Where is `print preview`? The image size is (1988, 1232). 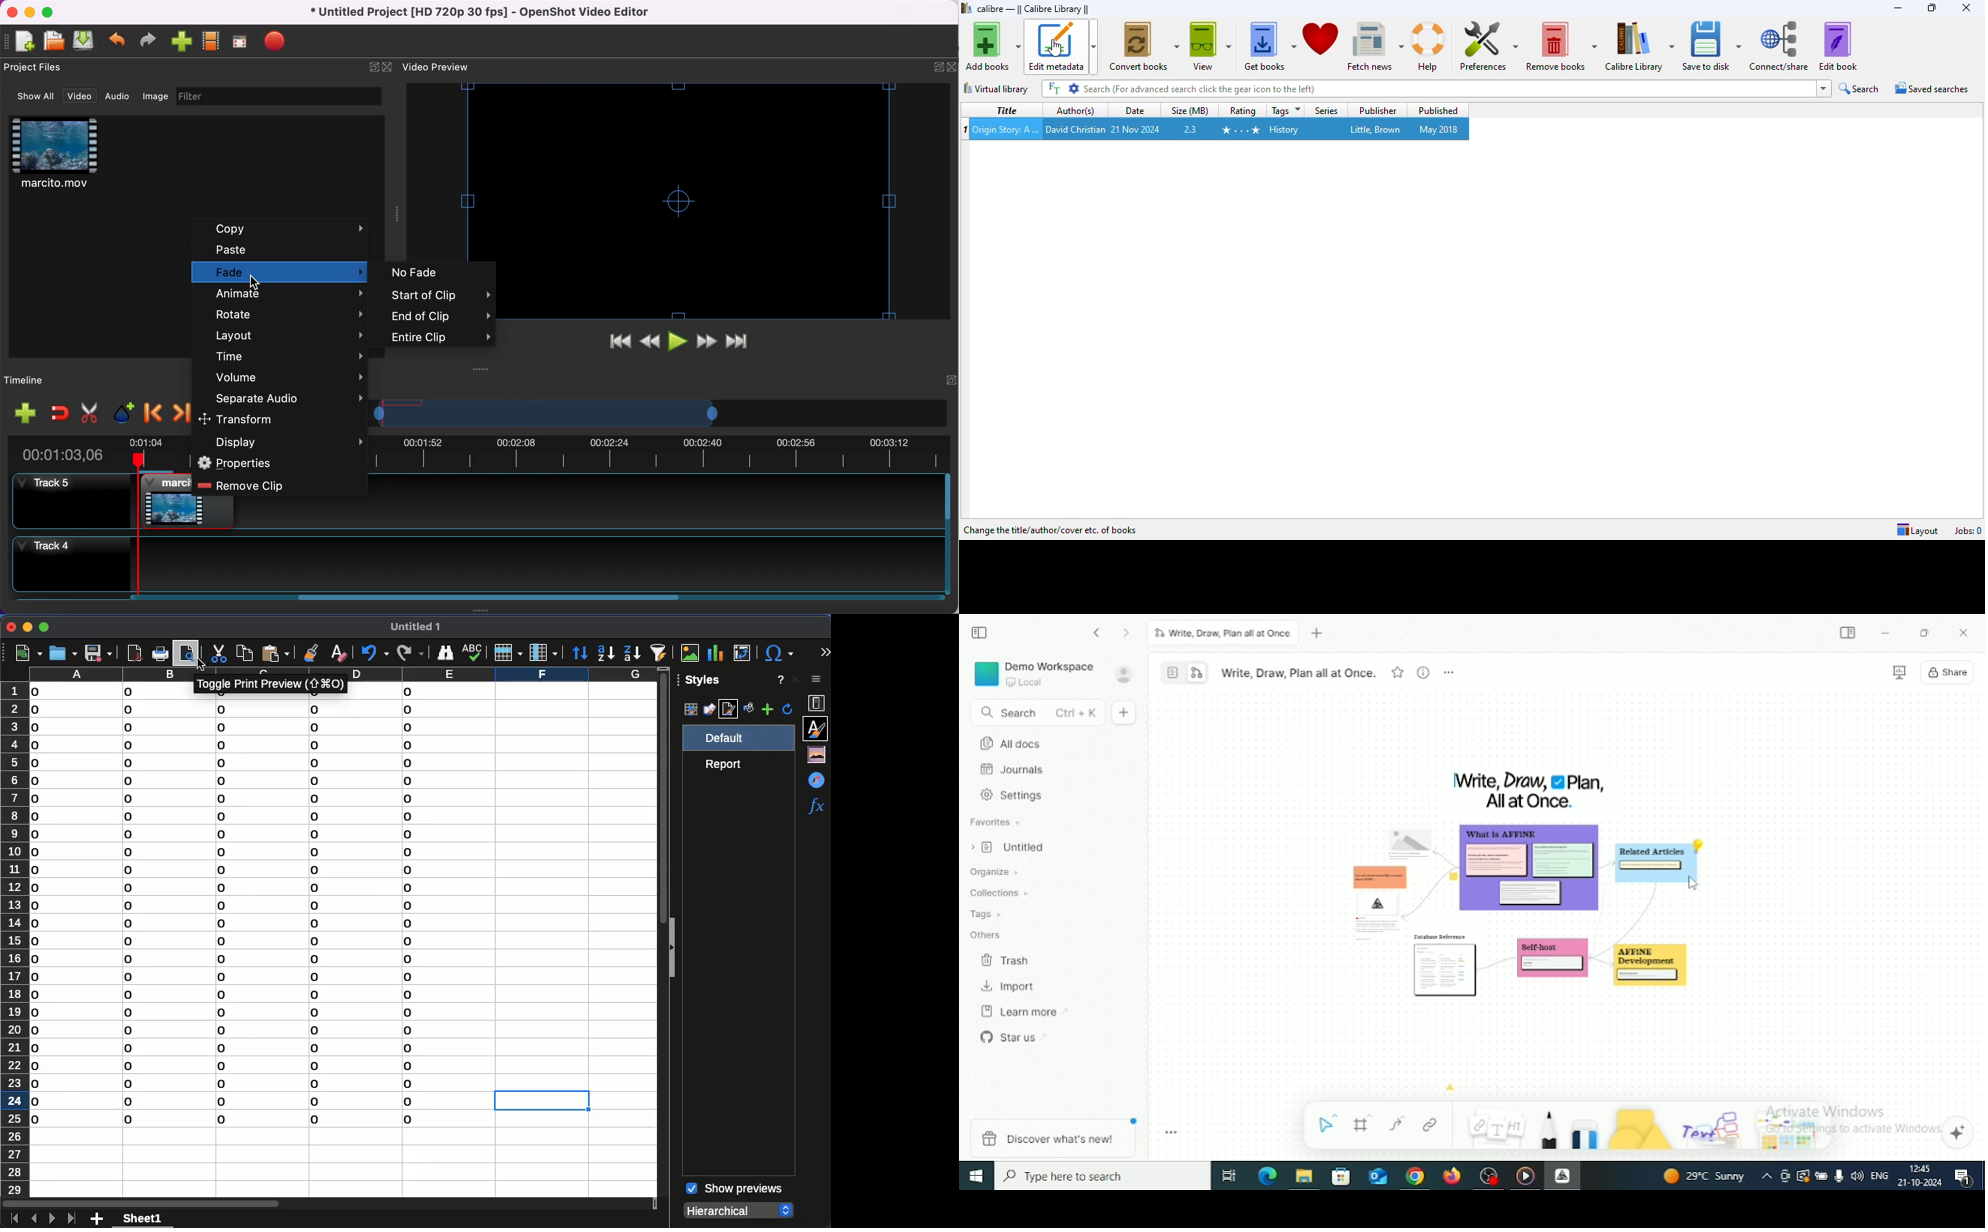 print preview is located at coordinates (189, 652).